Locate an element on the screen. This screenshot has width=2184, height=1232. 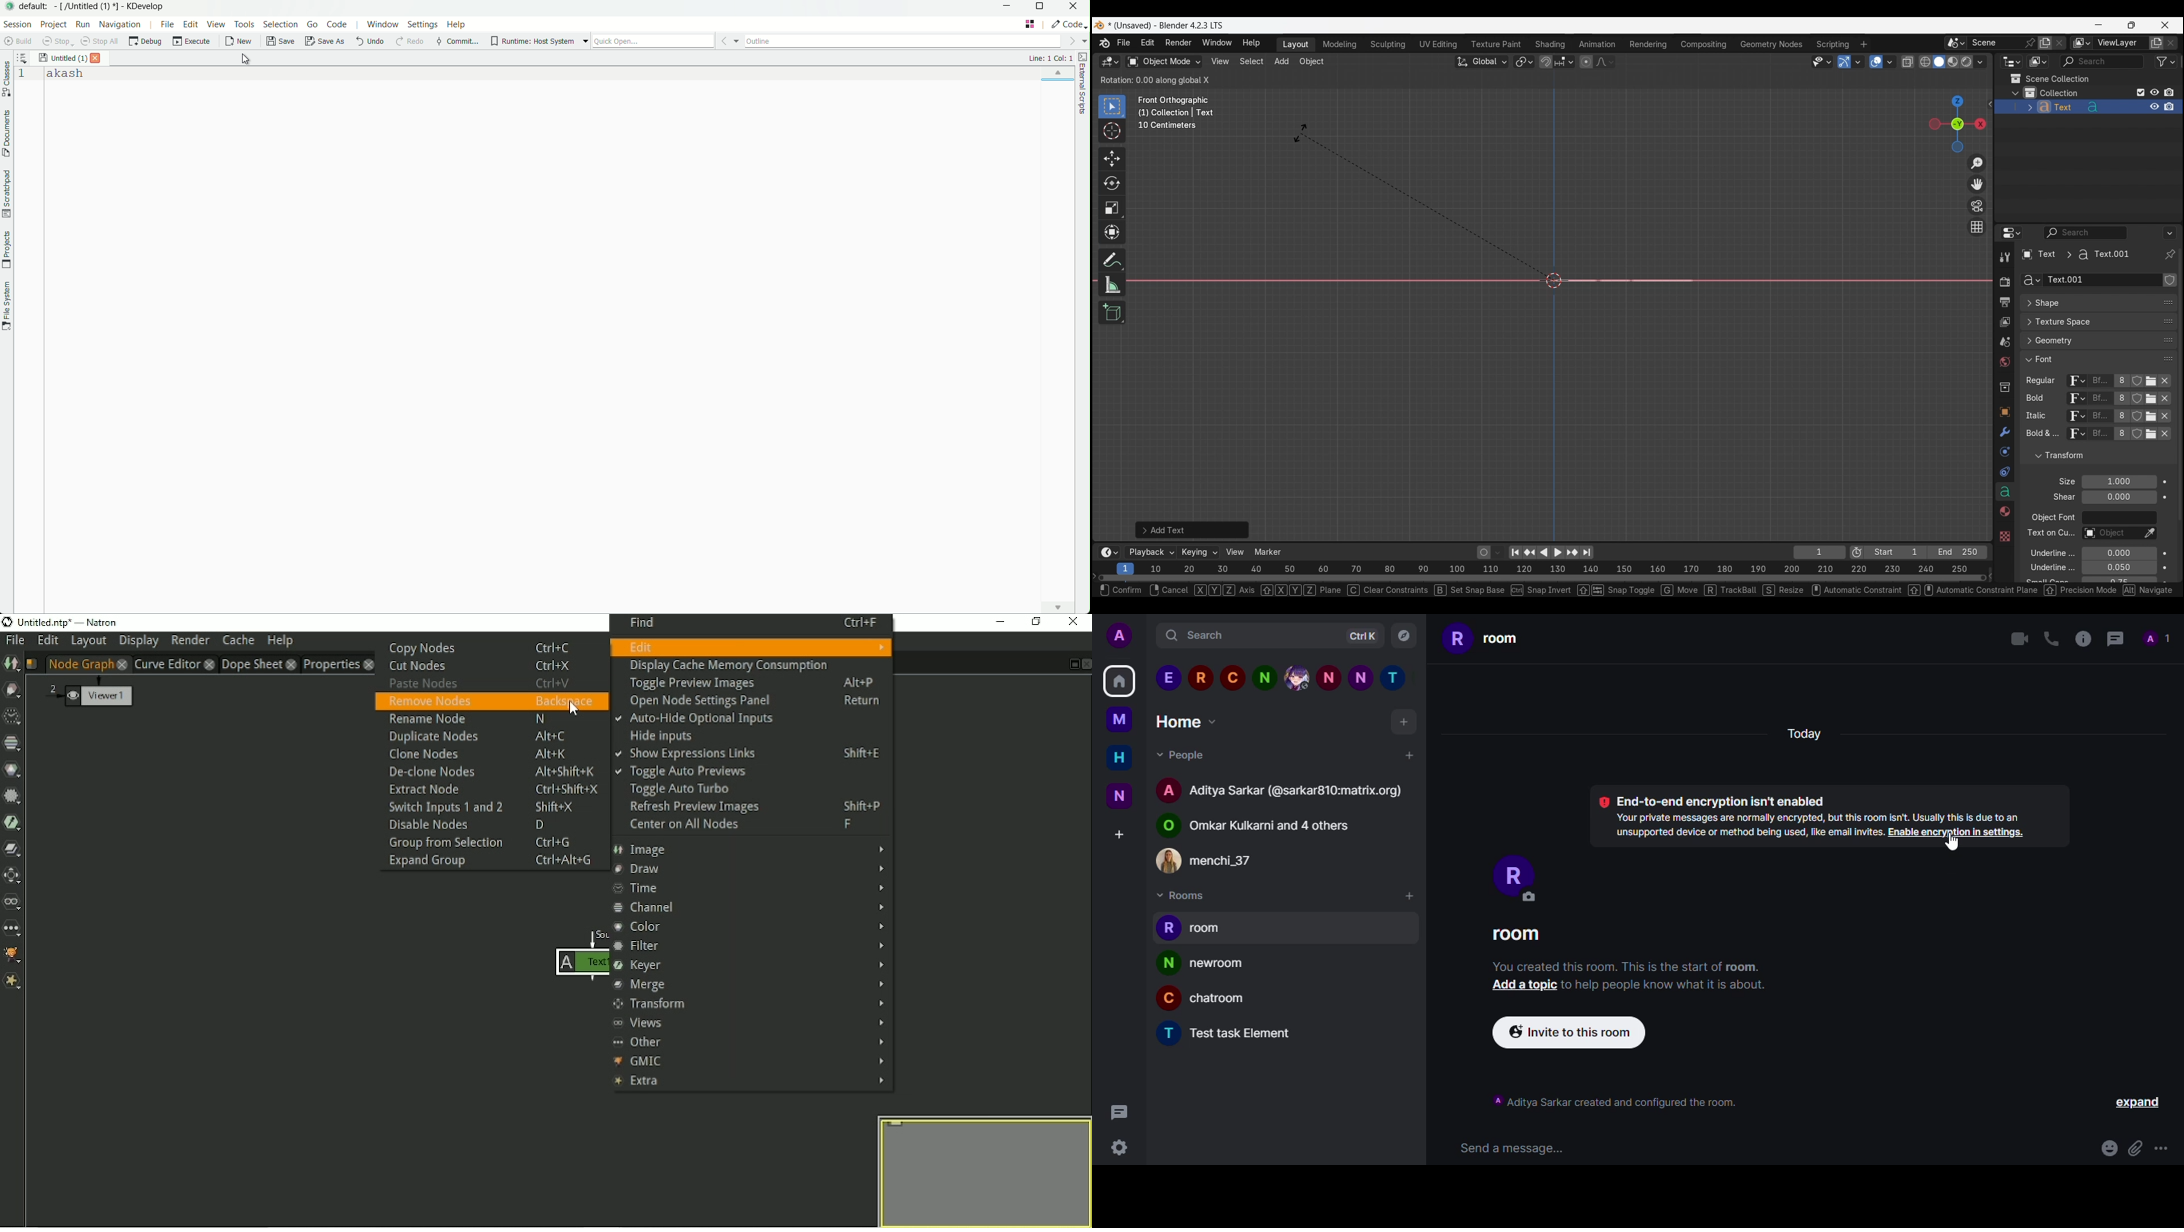
create space is located at coordinates (1118, 835).